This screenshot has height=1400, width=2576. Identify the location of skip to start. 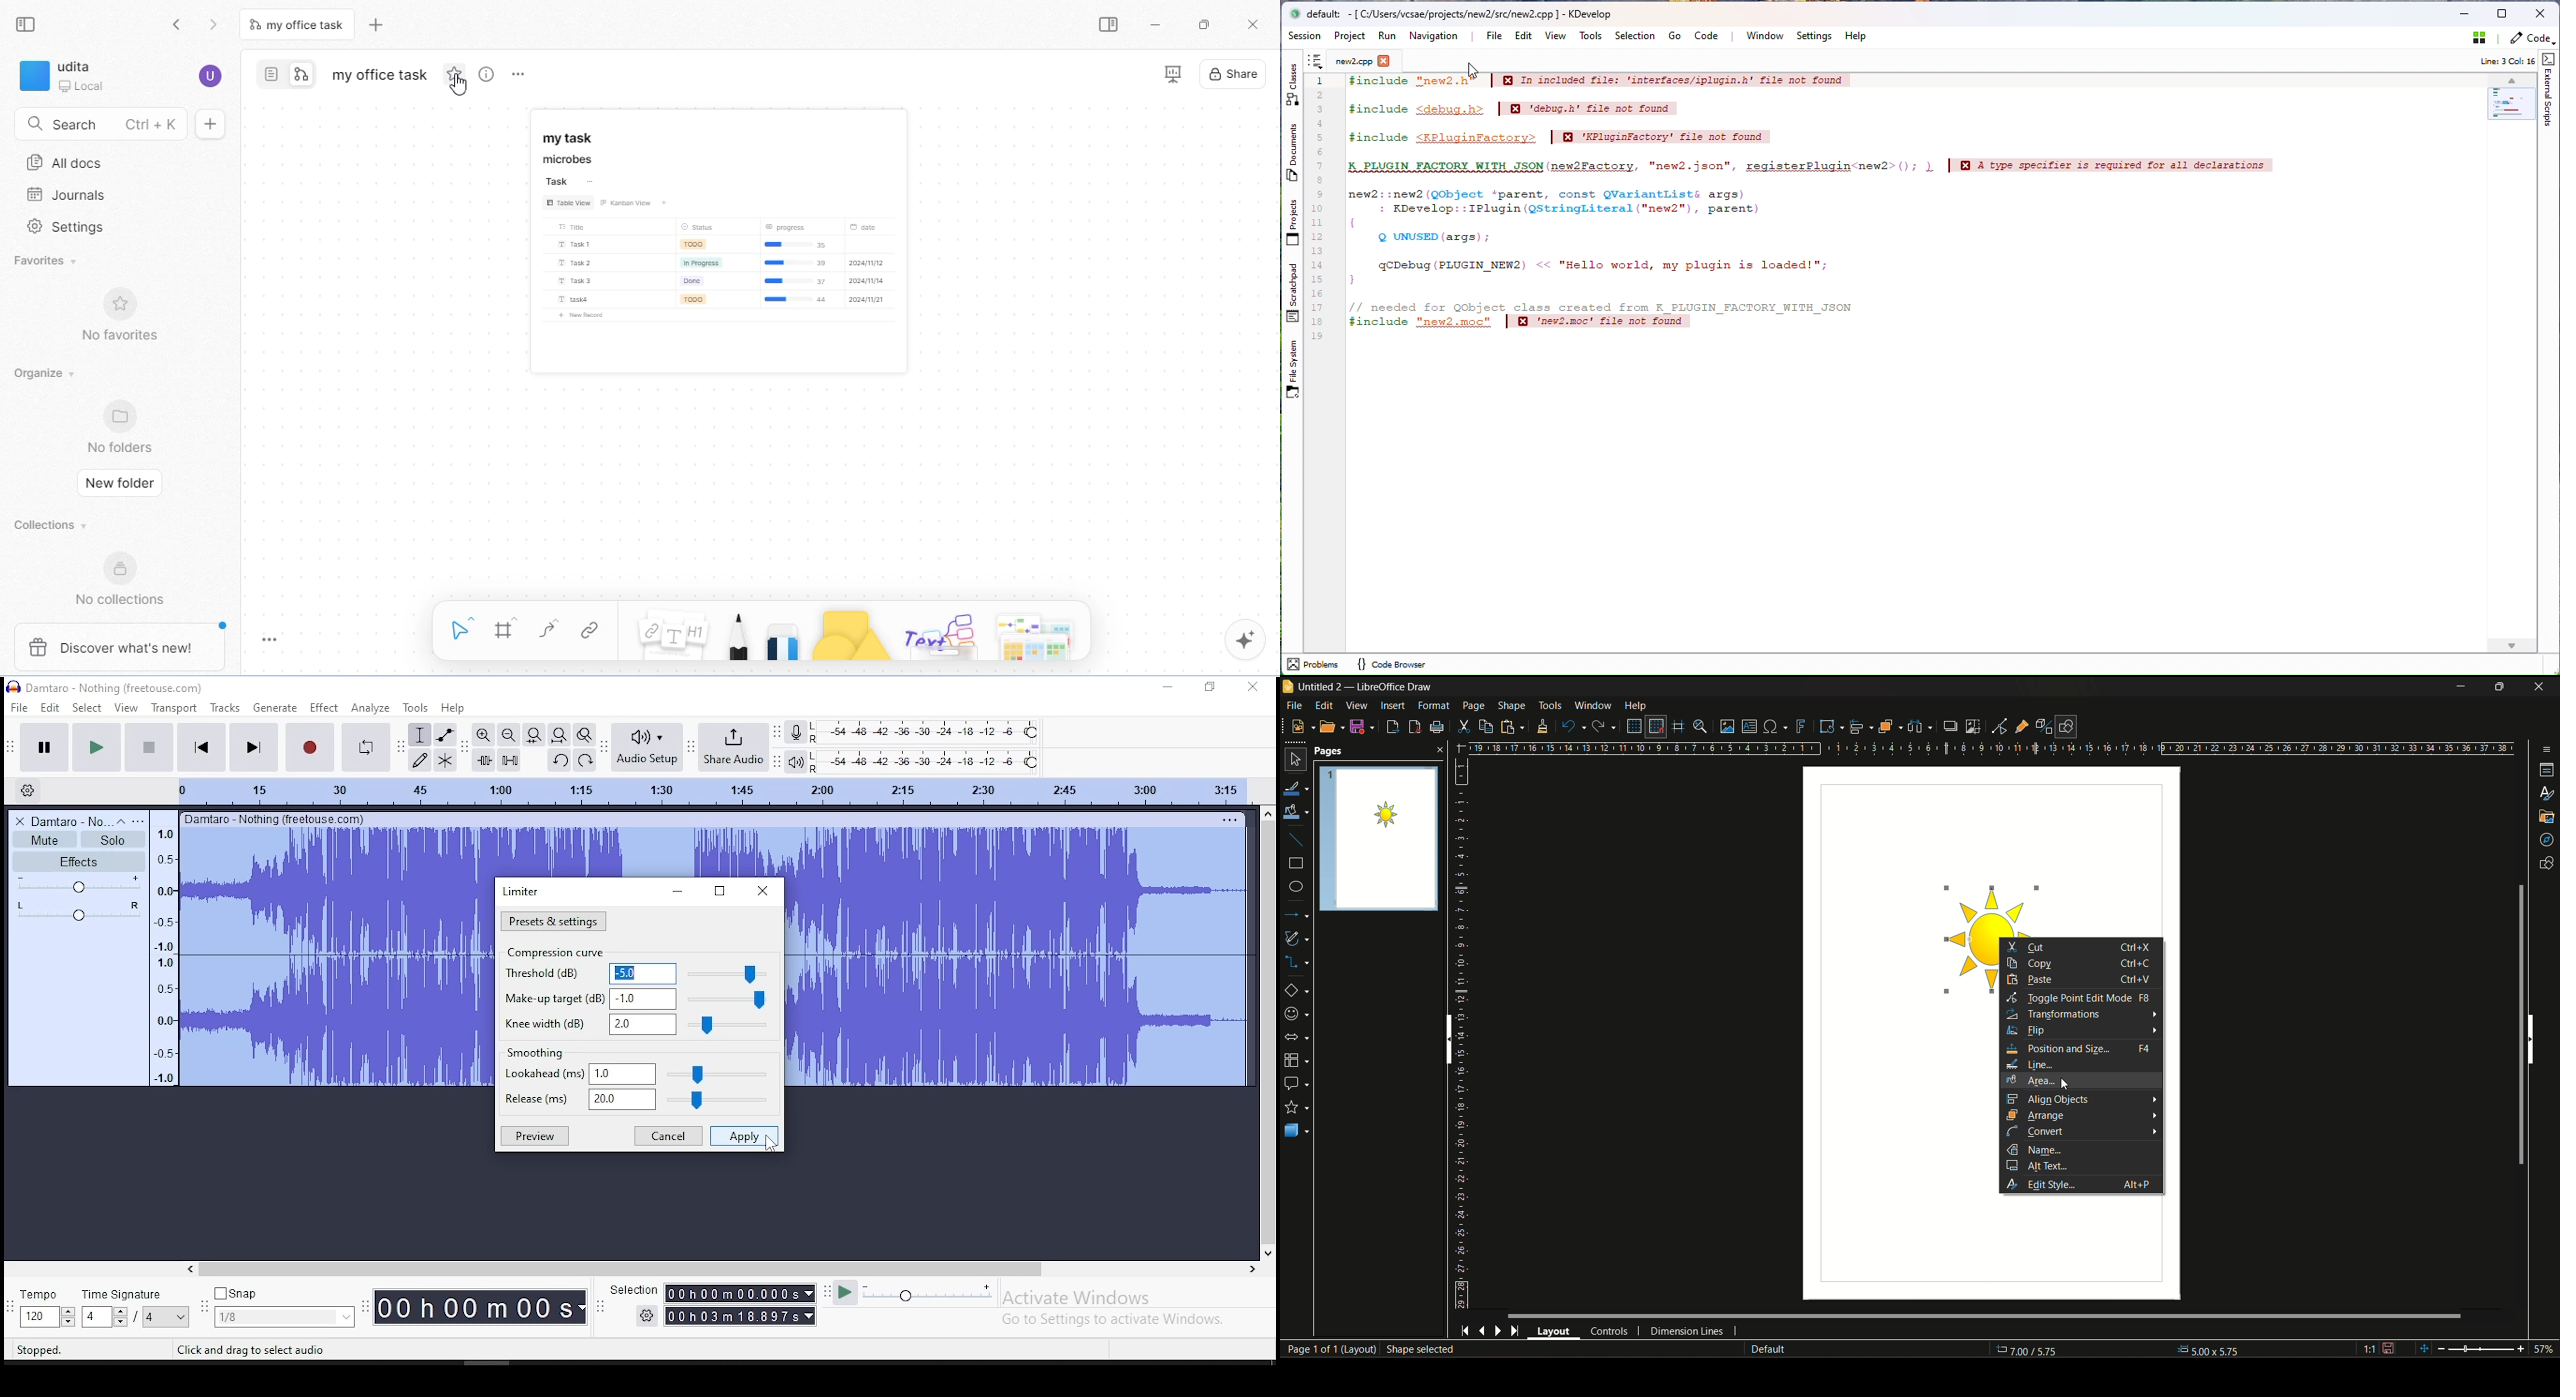
(202, 747).